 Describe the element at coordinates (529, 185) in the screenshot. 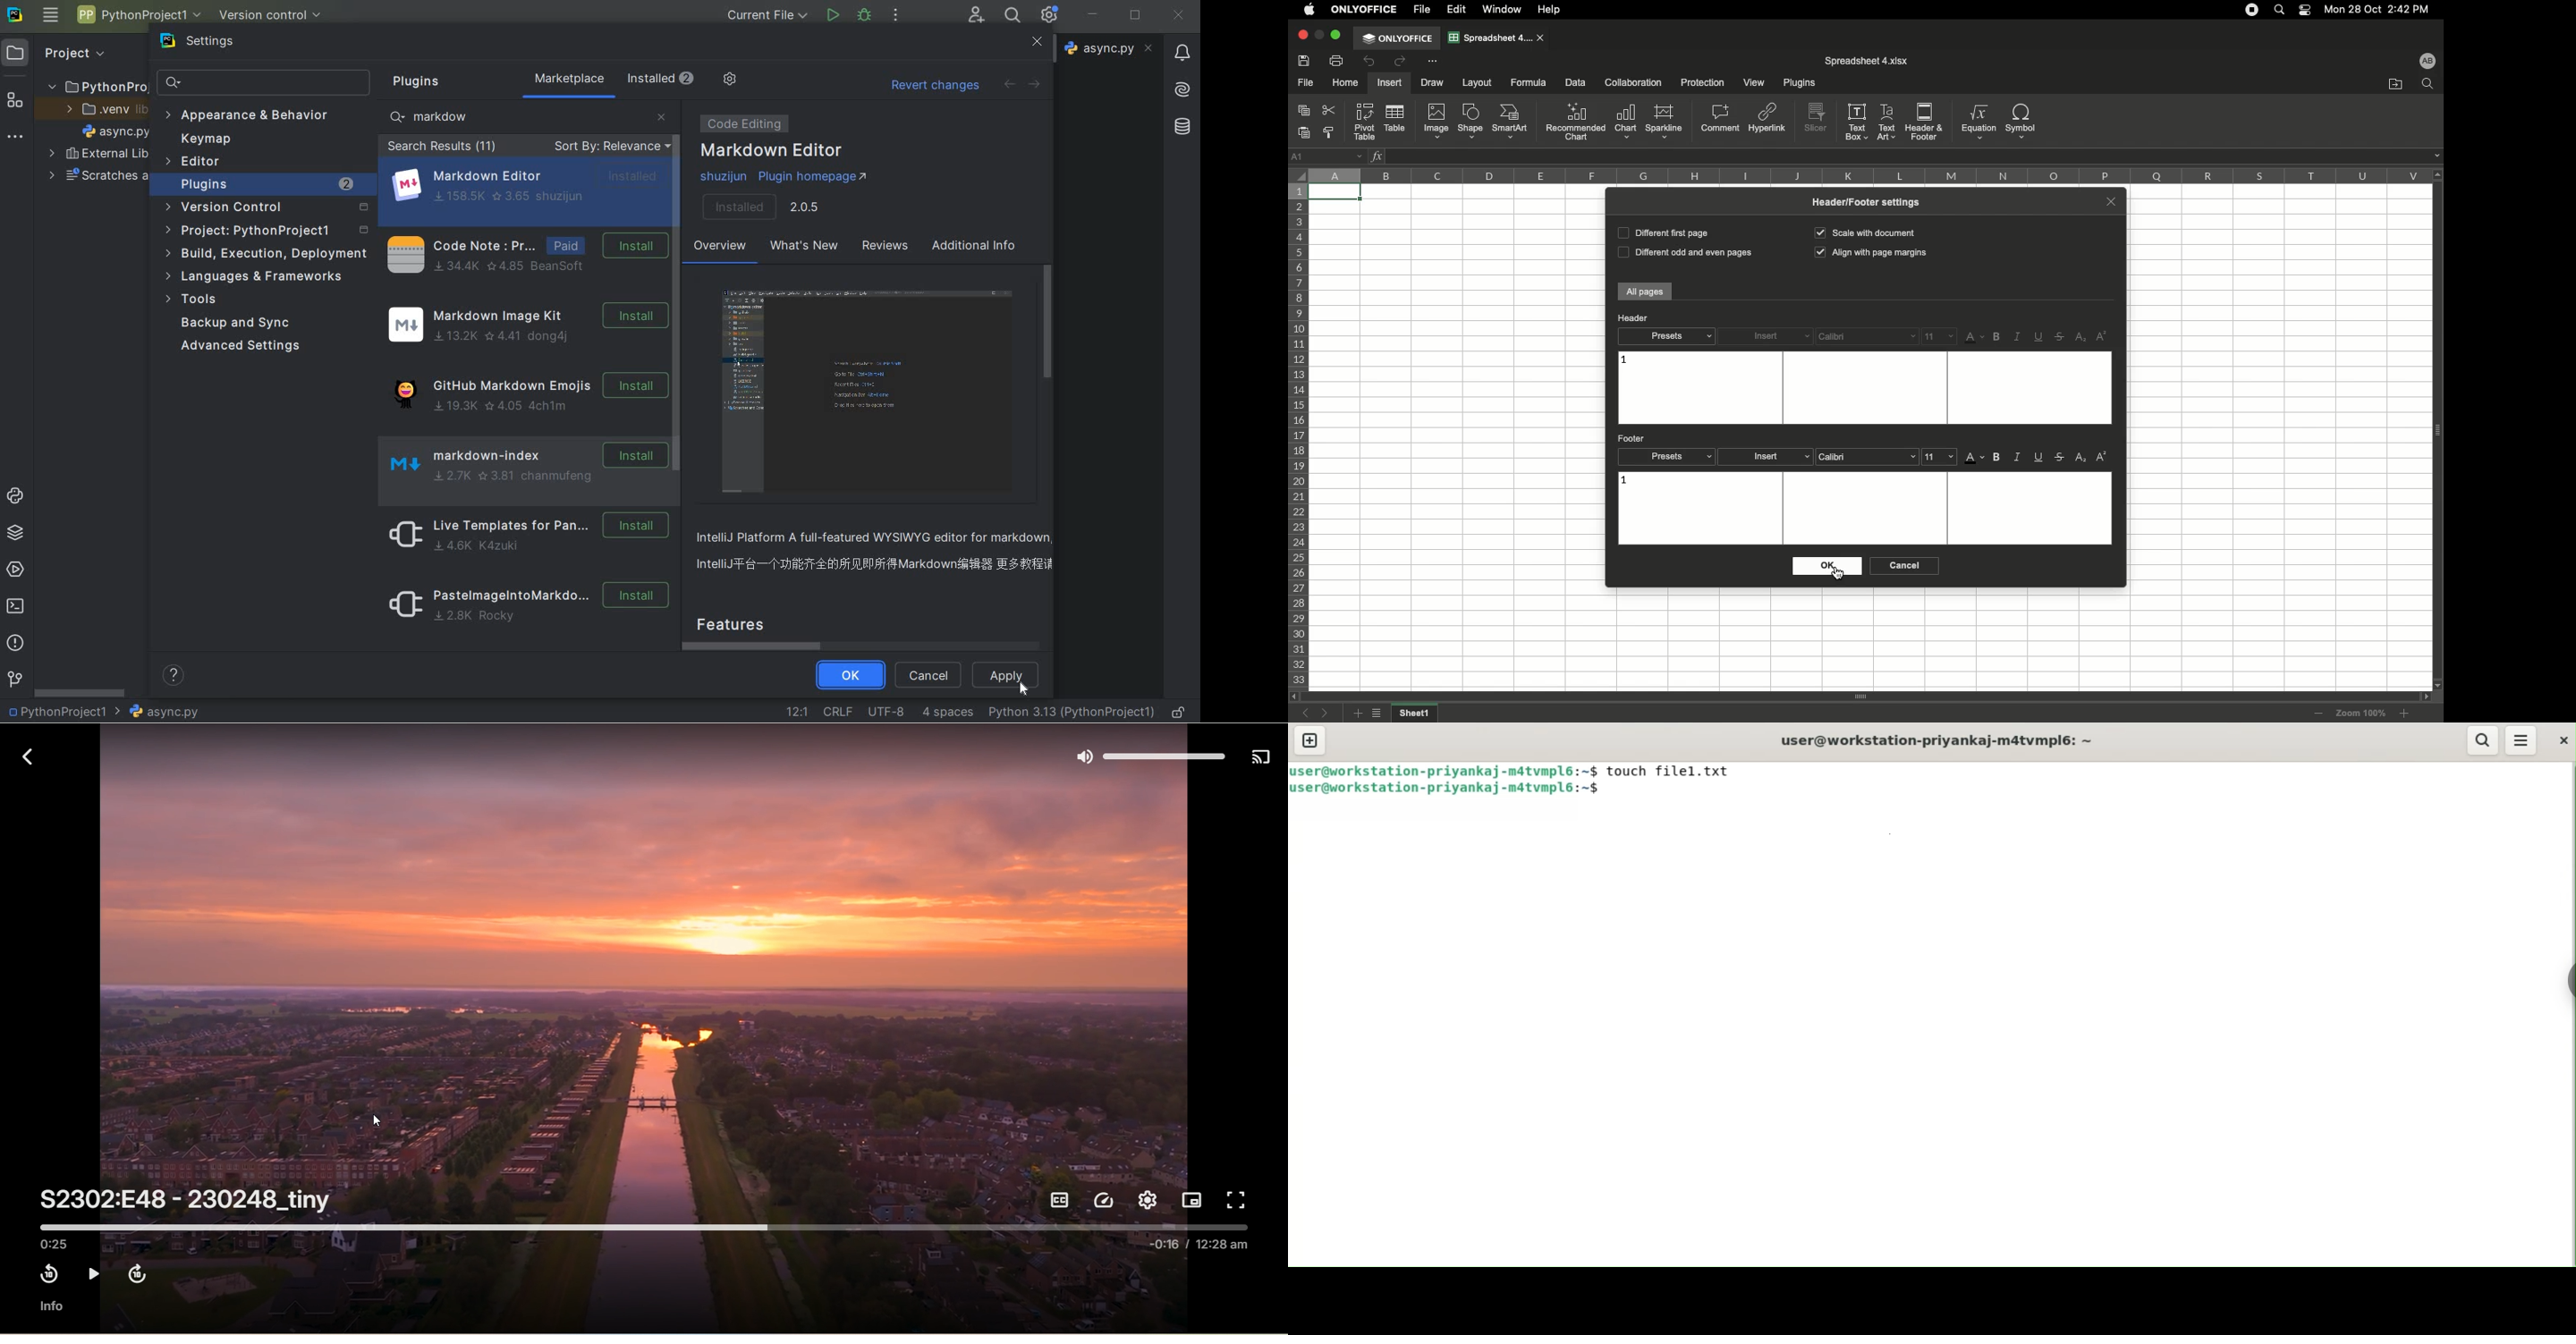

I see `markdown editor` at that location.